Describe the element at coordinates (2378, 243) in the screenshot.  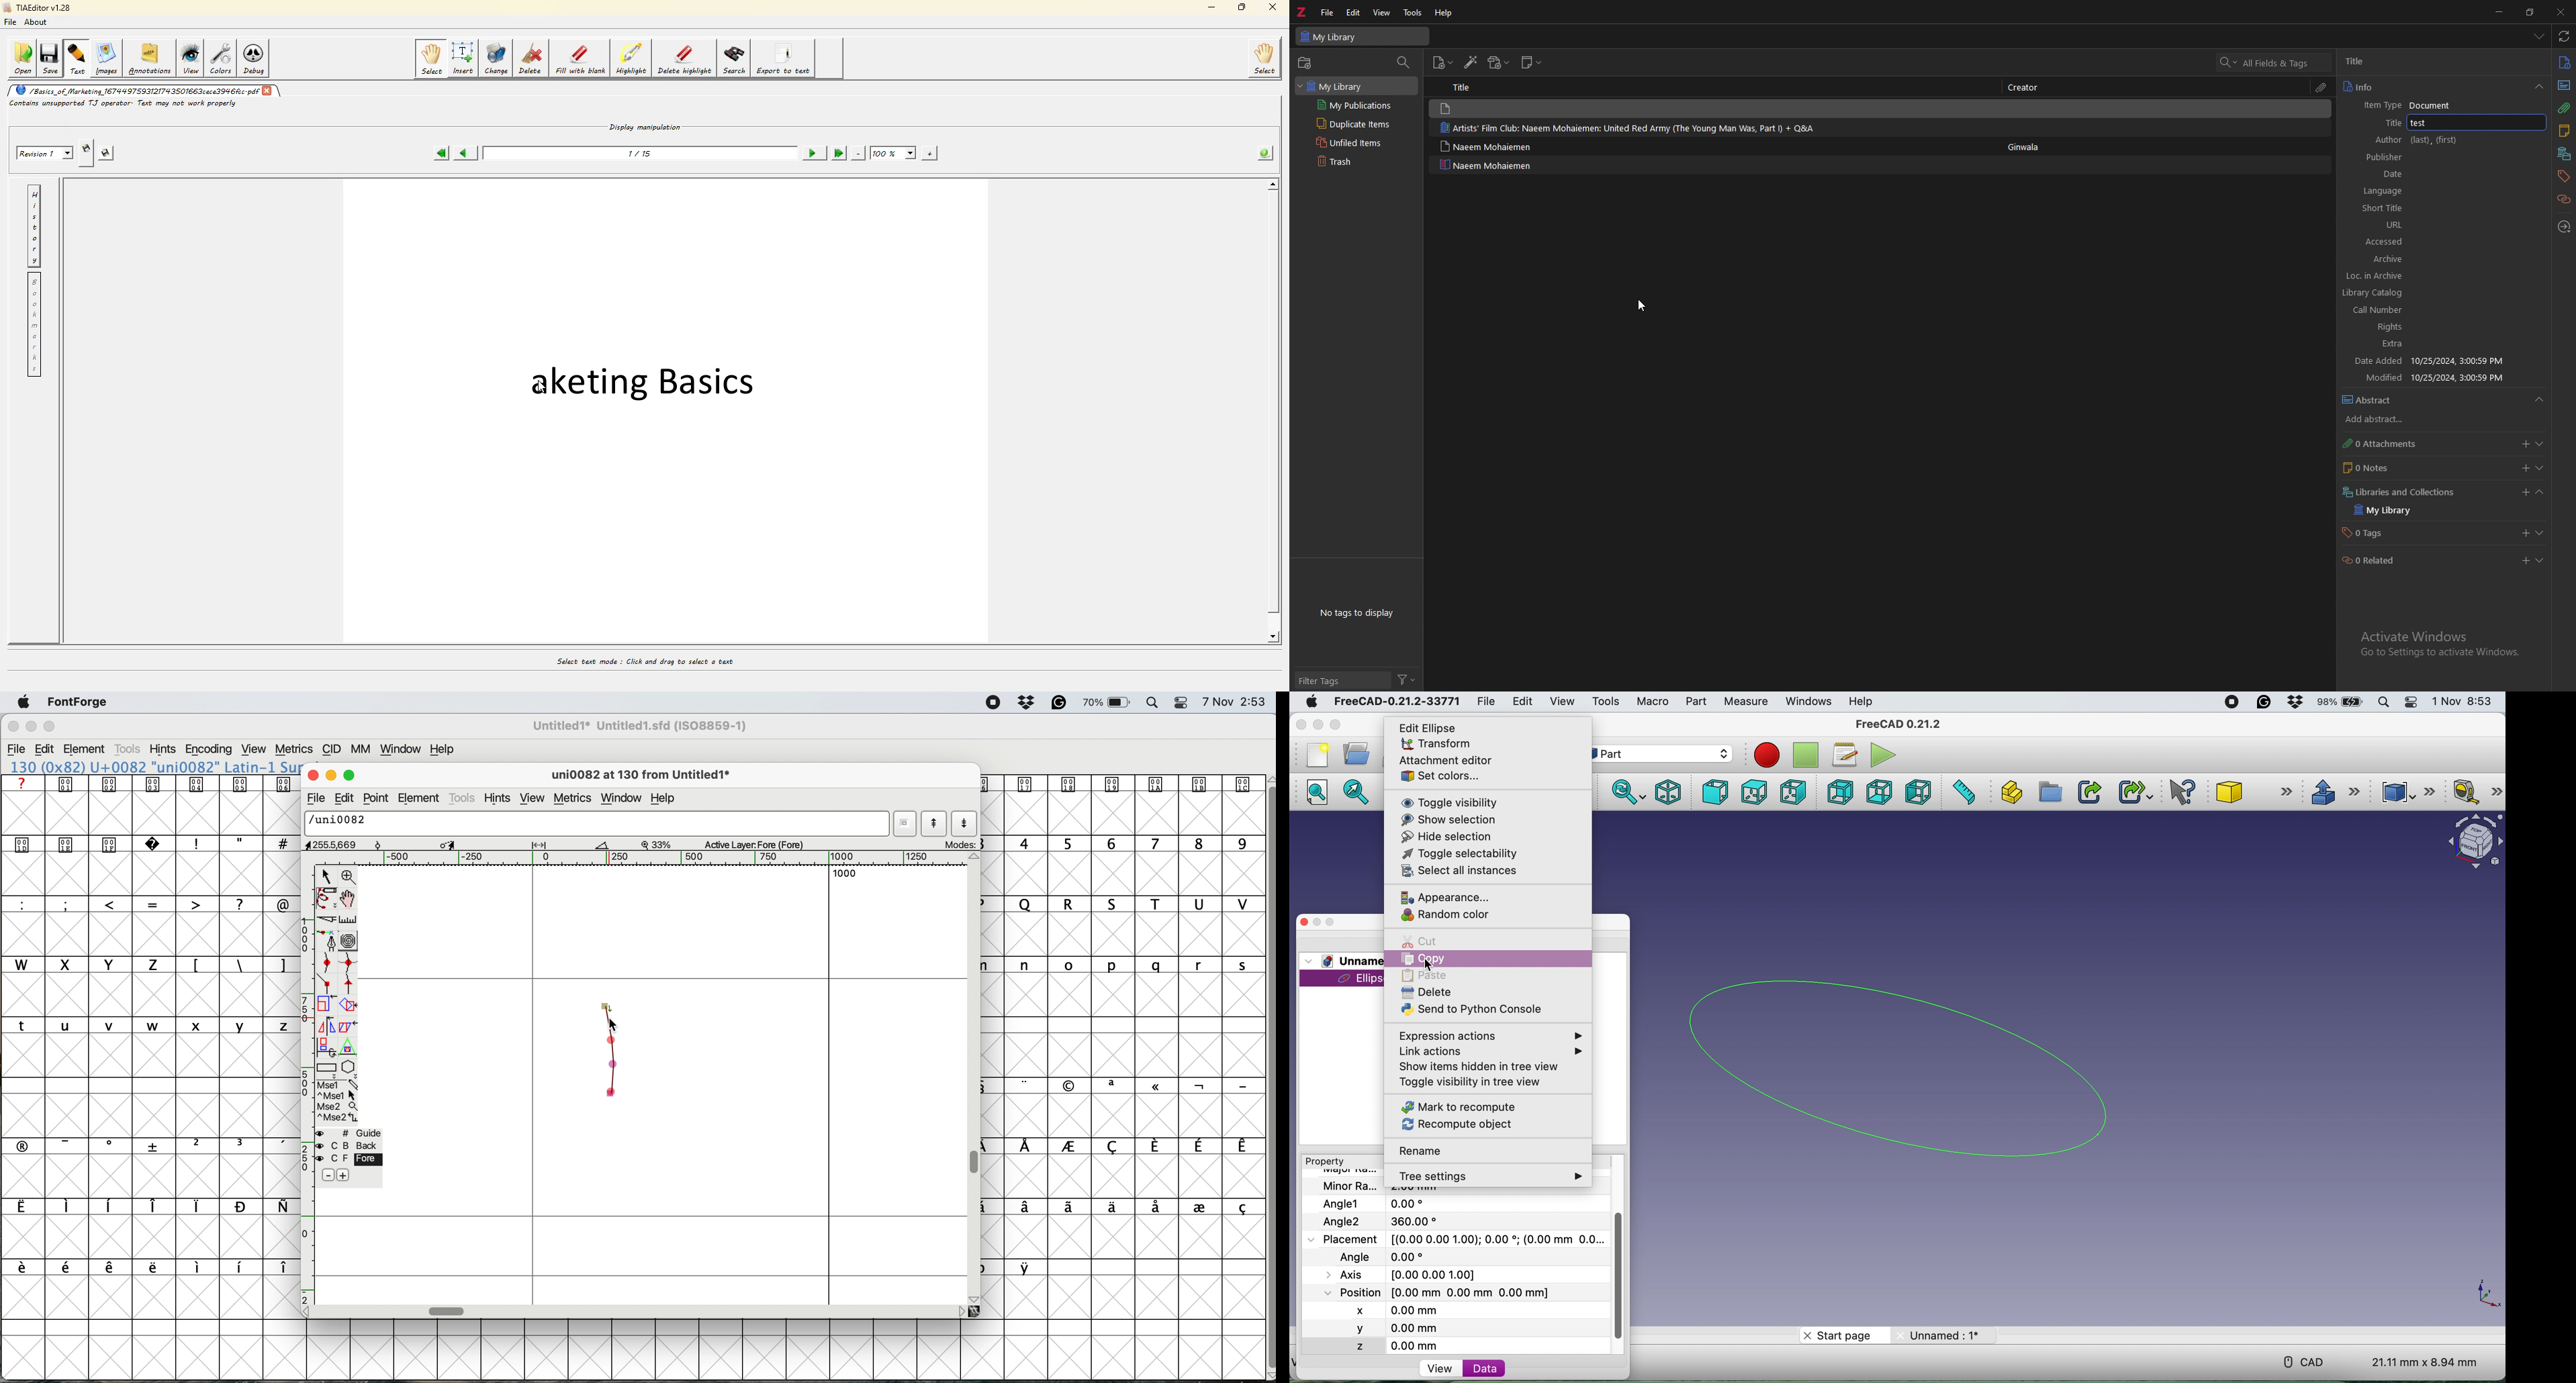
I see `edition` at that location.